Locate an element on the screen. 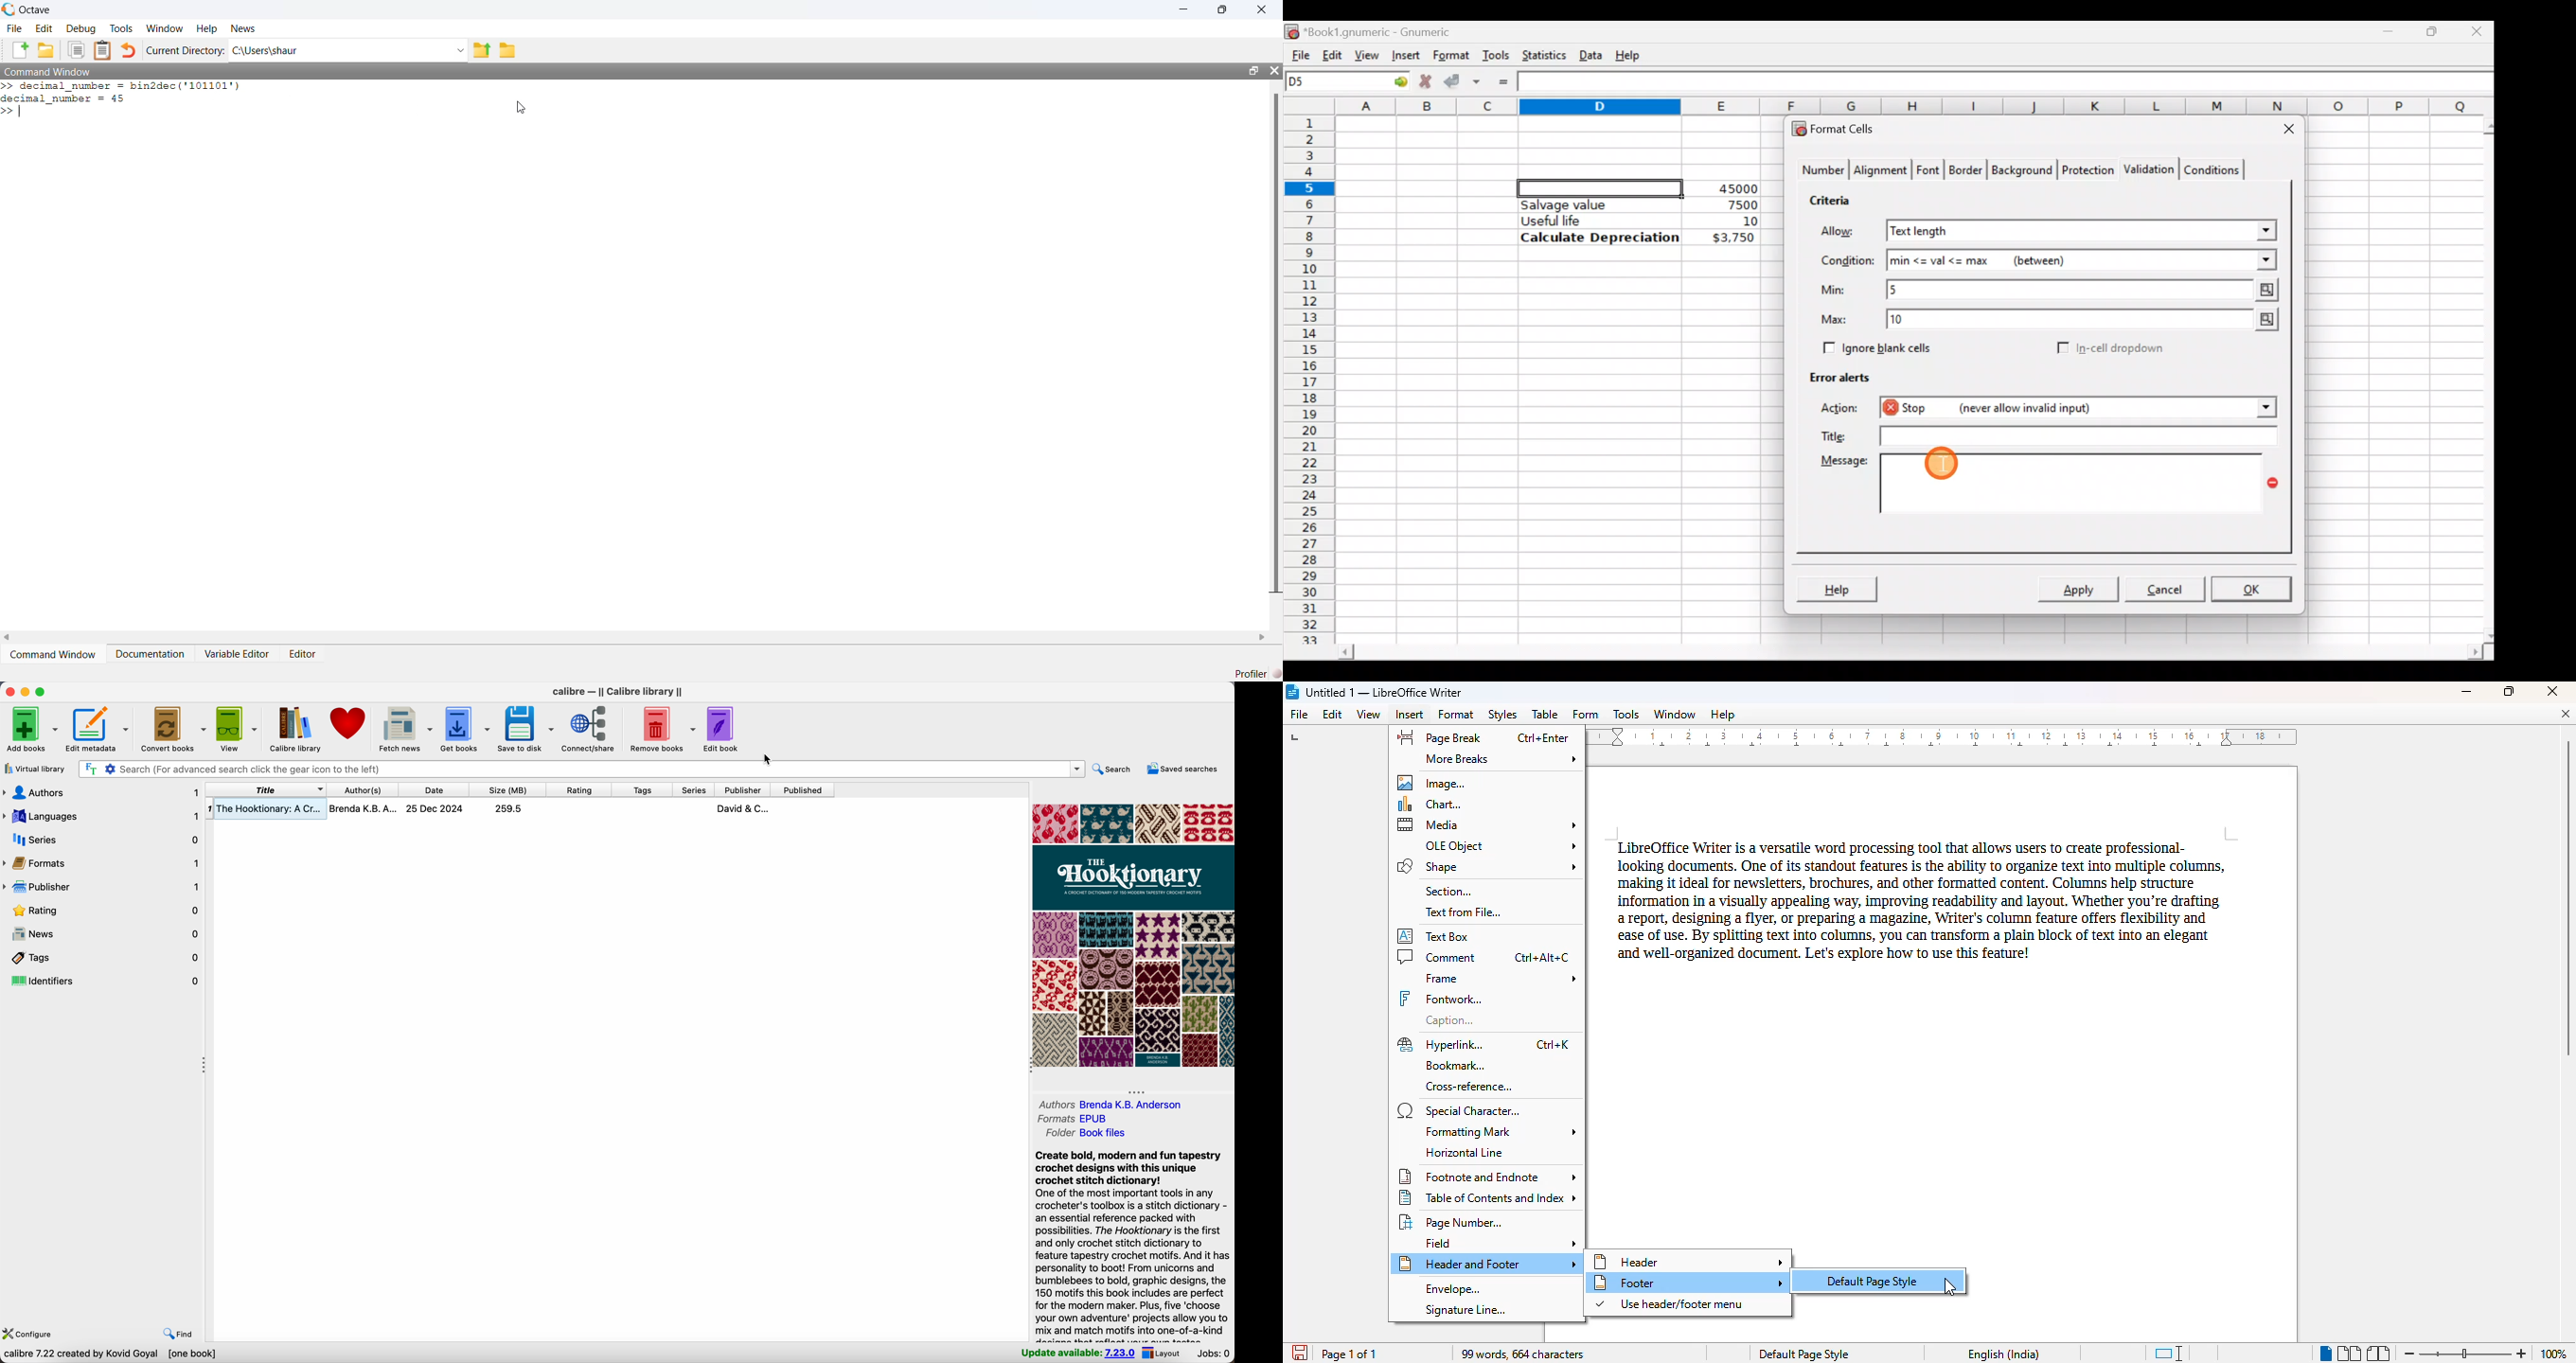 Image resolution: width=2576 pixels, height=1372 pixels. Edit is located at coordinates (1332, 52).